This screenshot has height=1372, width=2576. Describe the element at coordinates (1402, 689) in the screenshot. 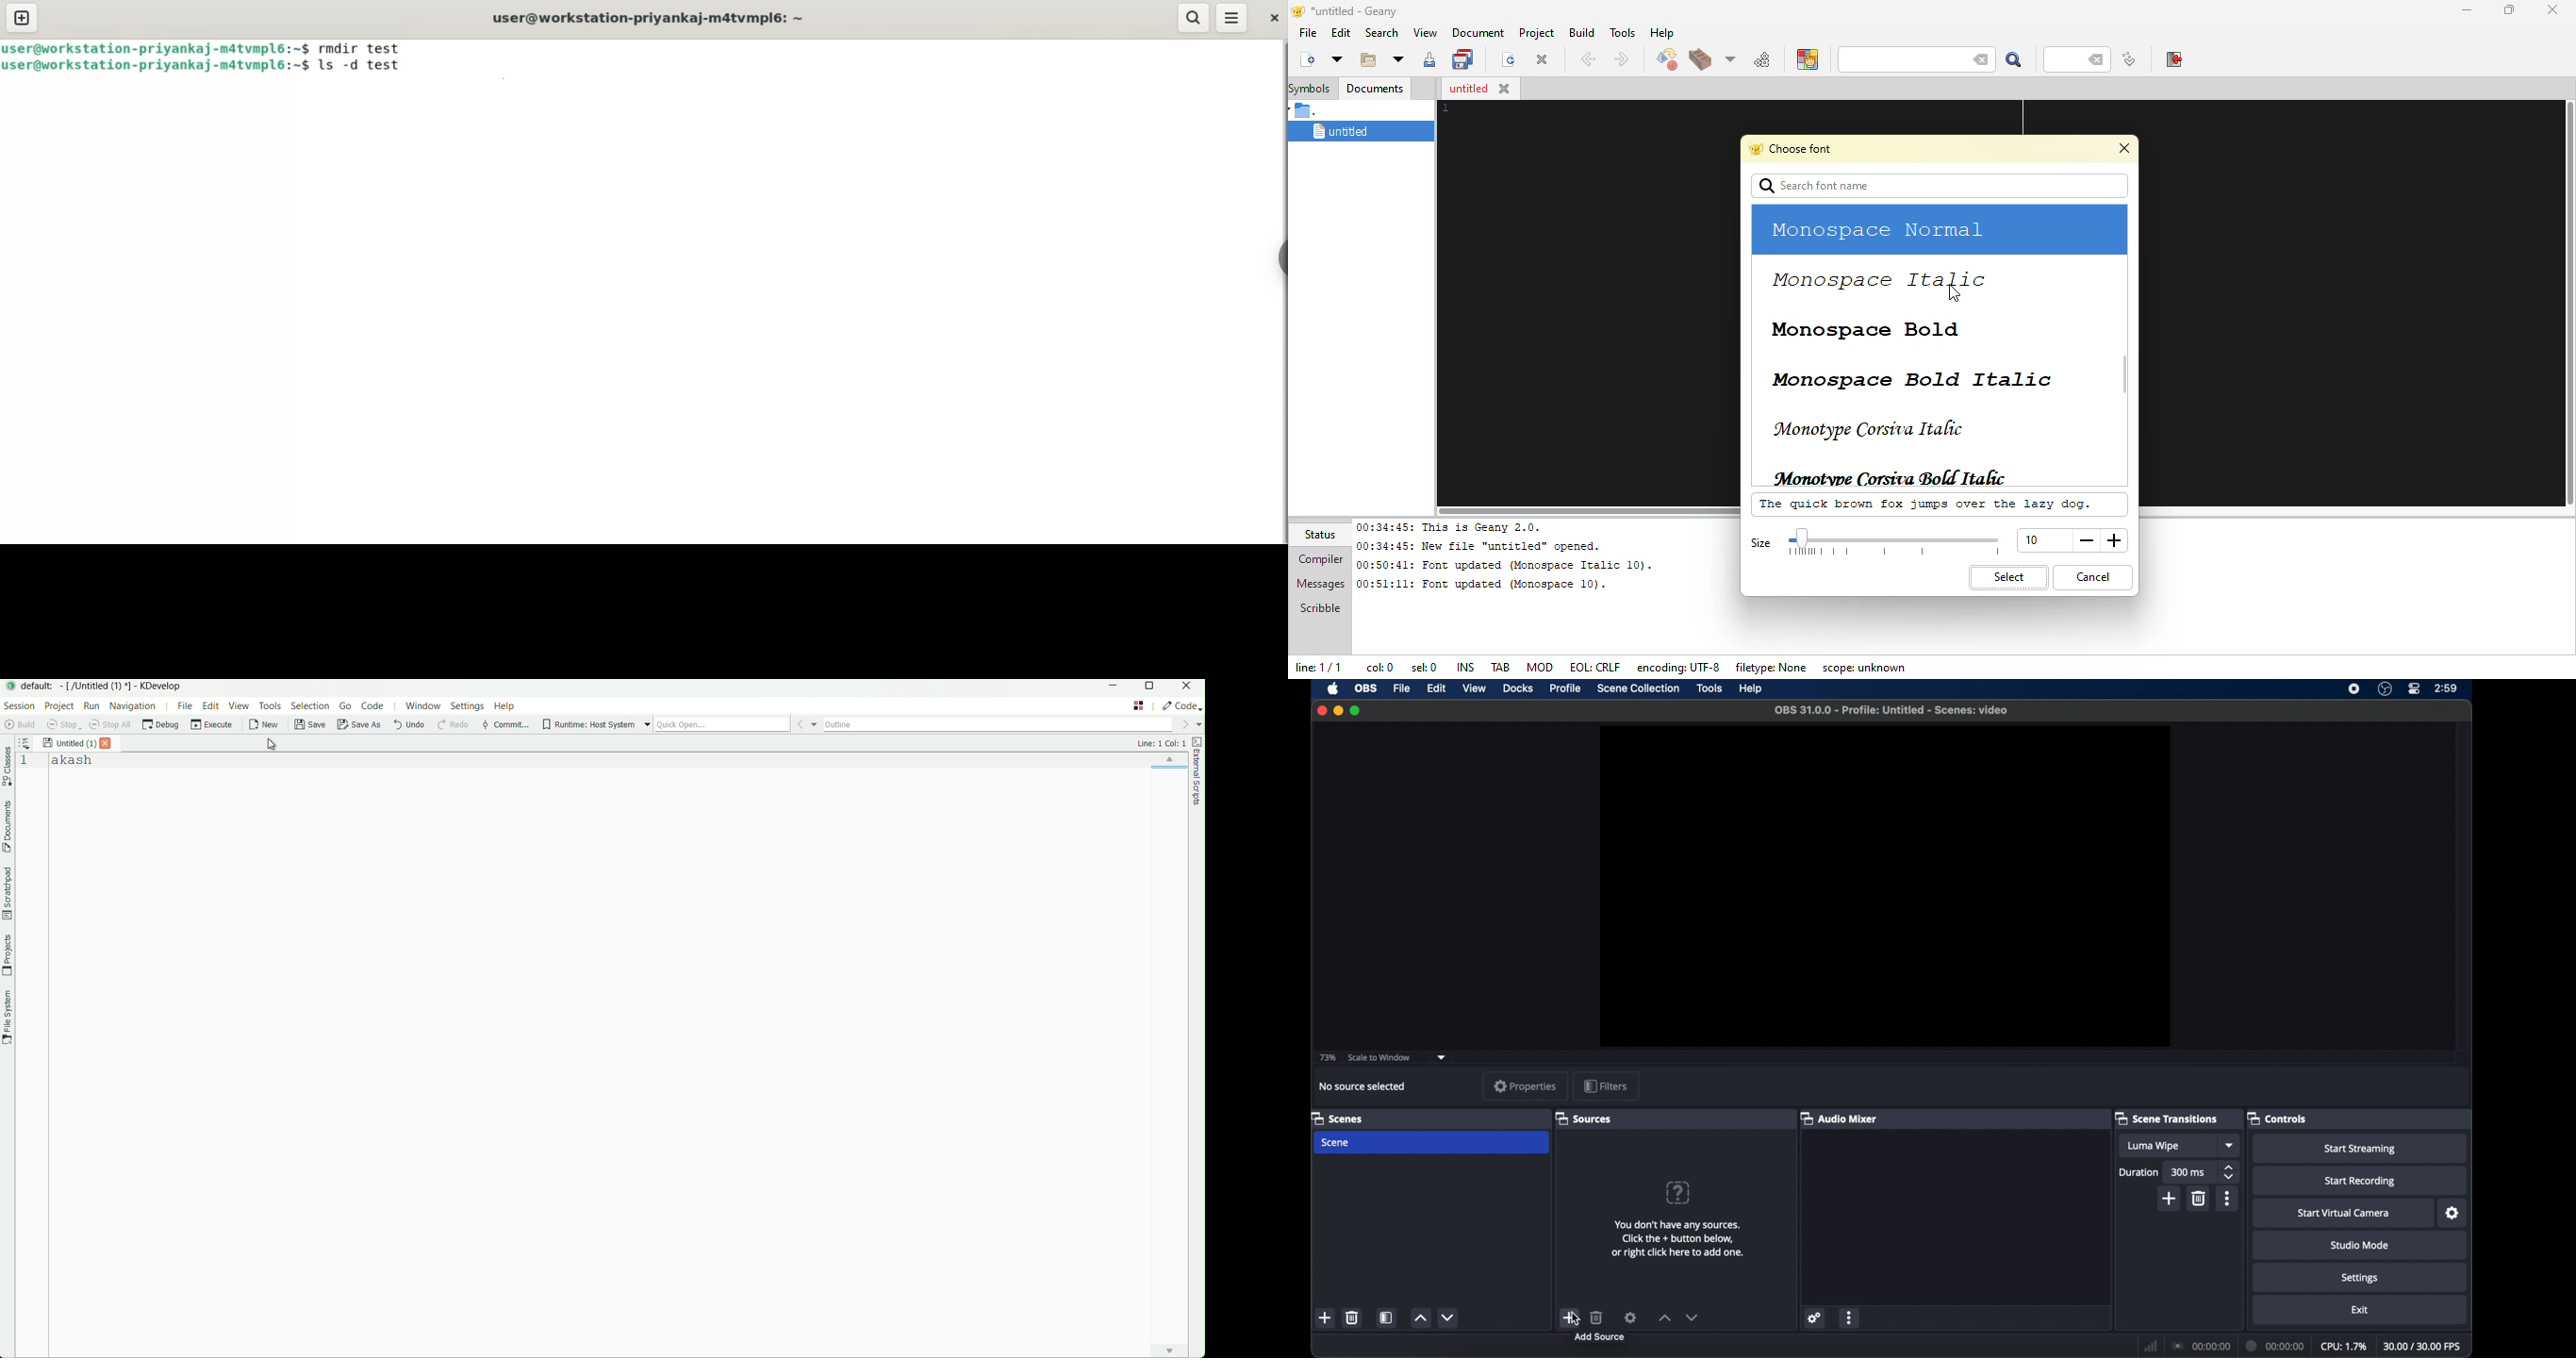

I see `file` at that location.